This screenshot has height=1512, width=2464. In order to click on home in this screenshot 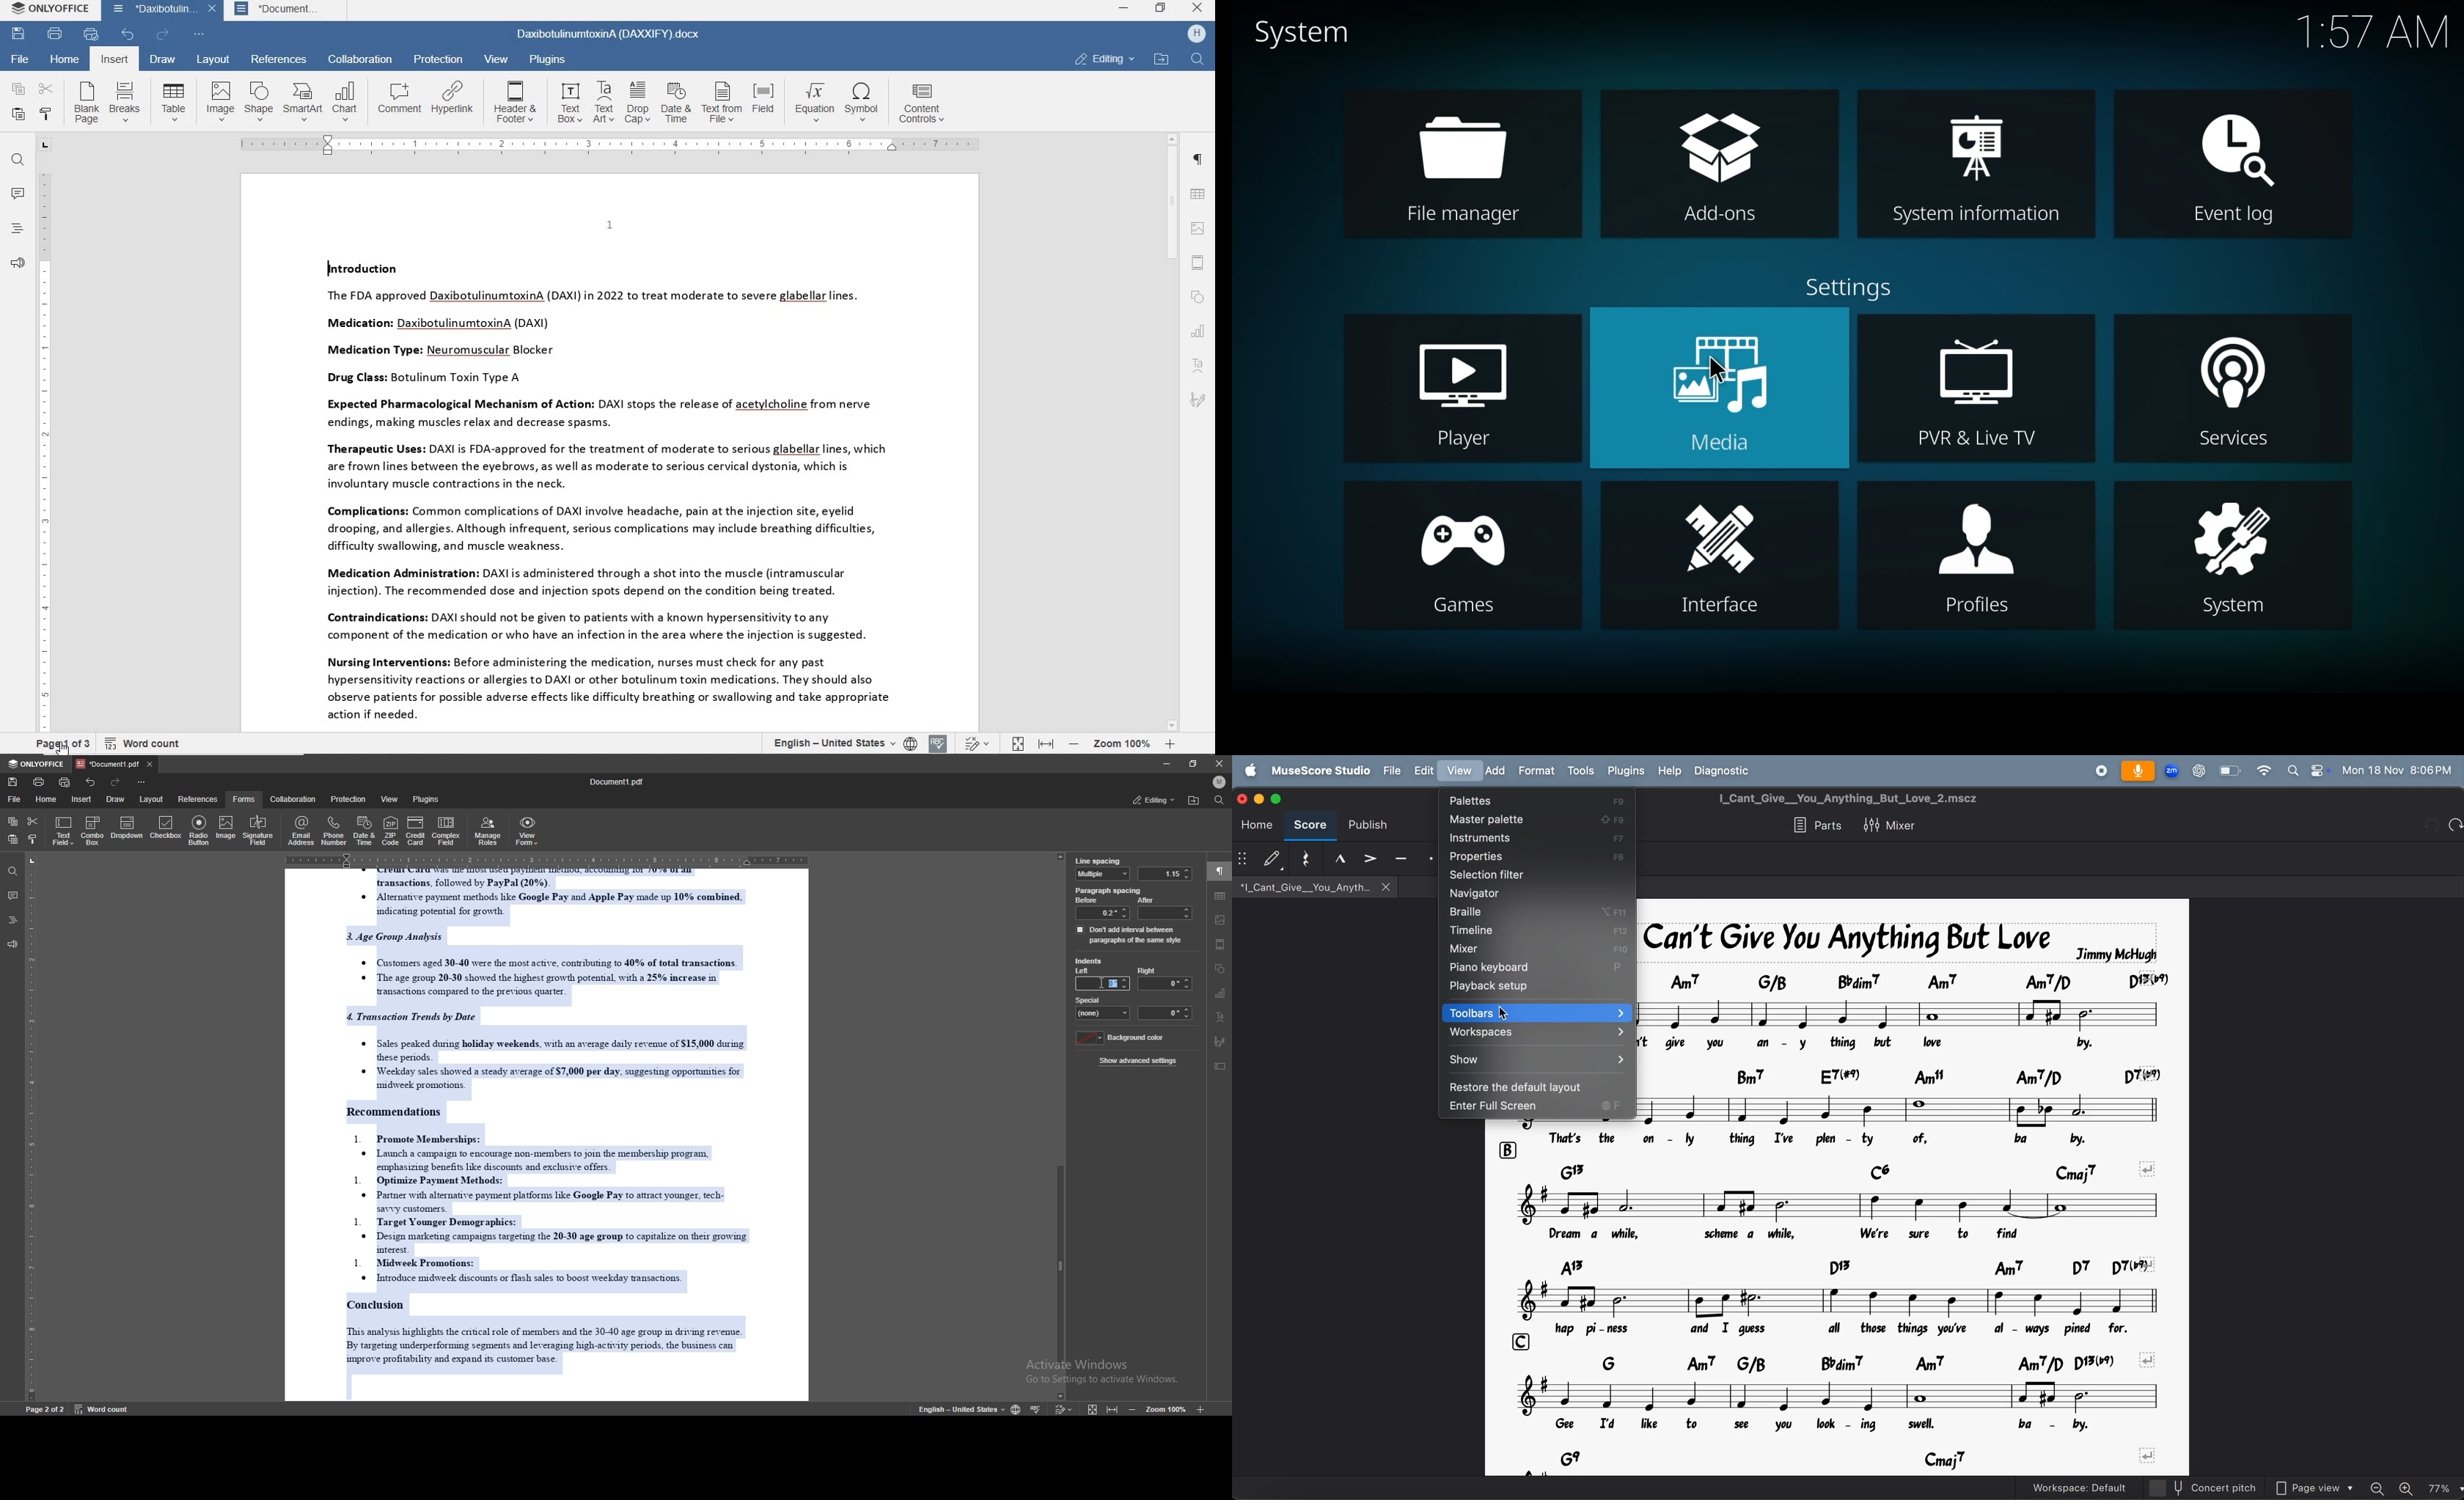, I will do `click(66, 61)`.